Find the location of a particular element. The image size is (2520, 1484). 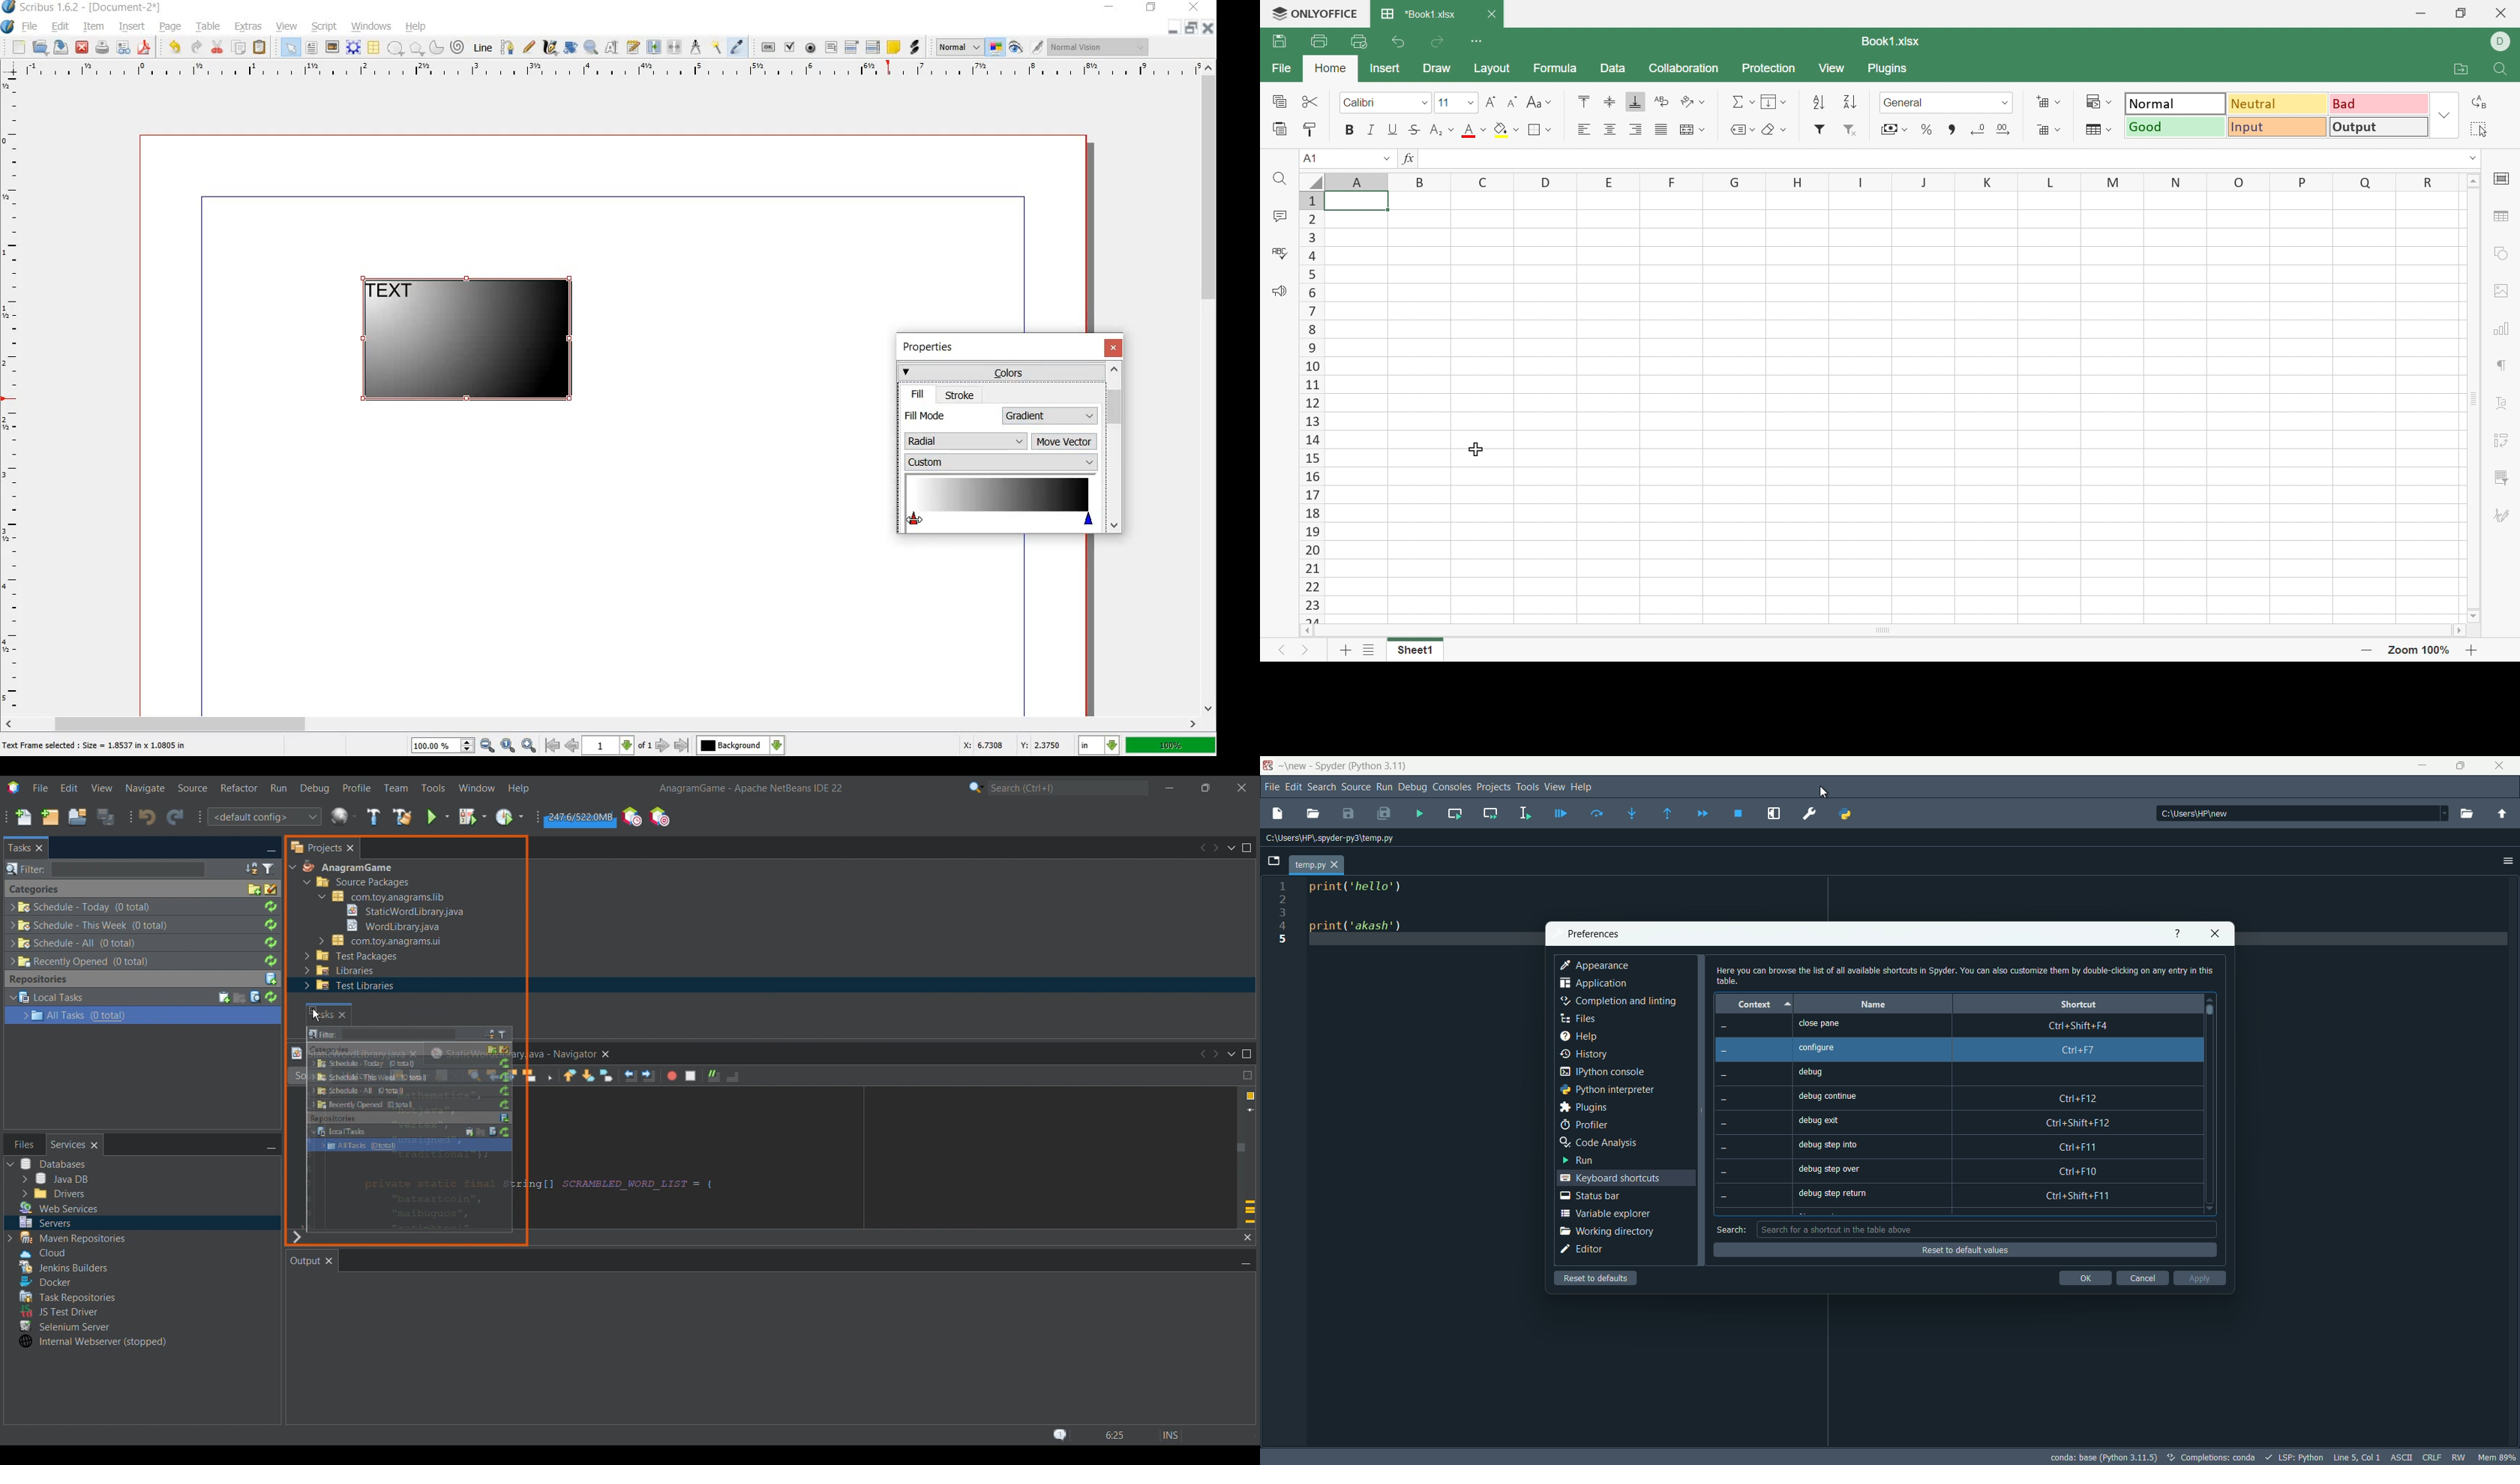

save is located at coordinates (62, 47).